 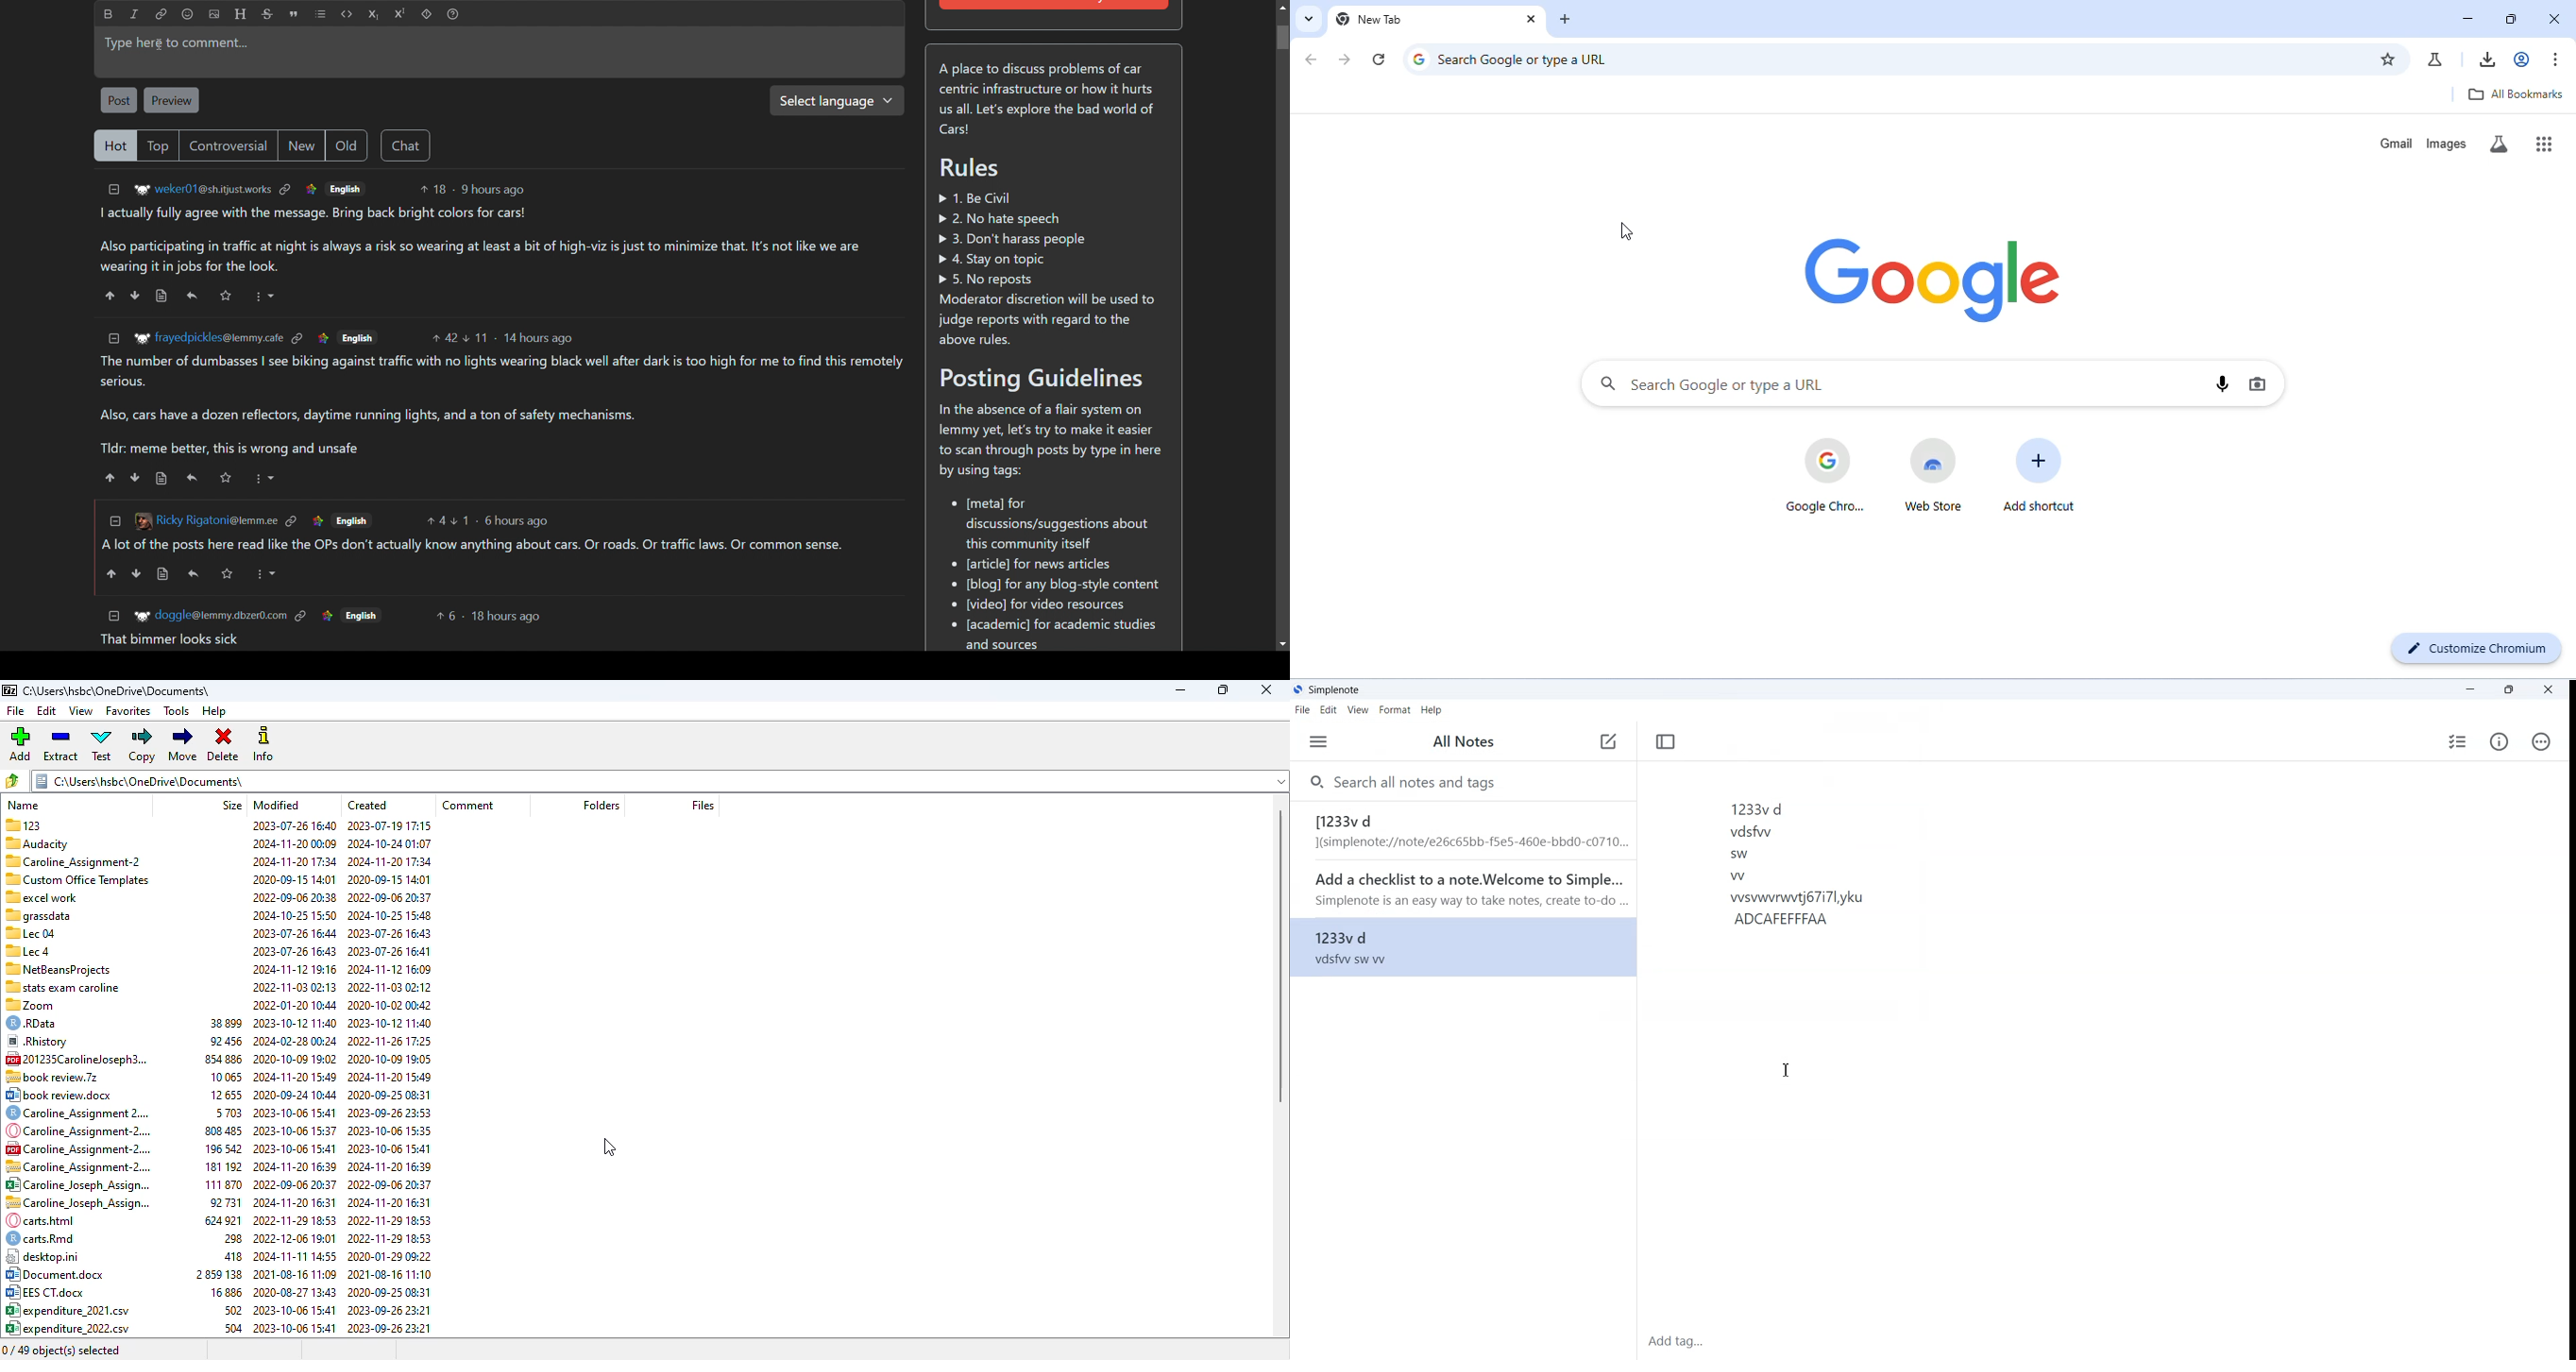 I want to click on select language, so click(x=836, y=101).